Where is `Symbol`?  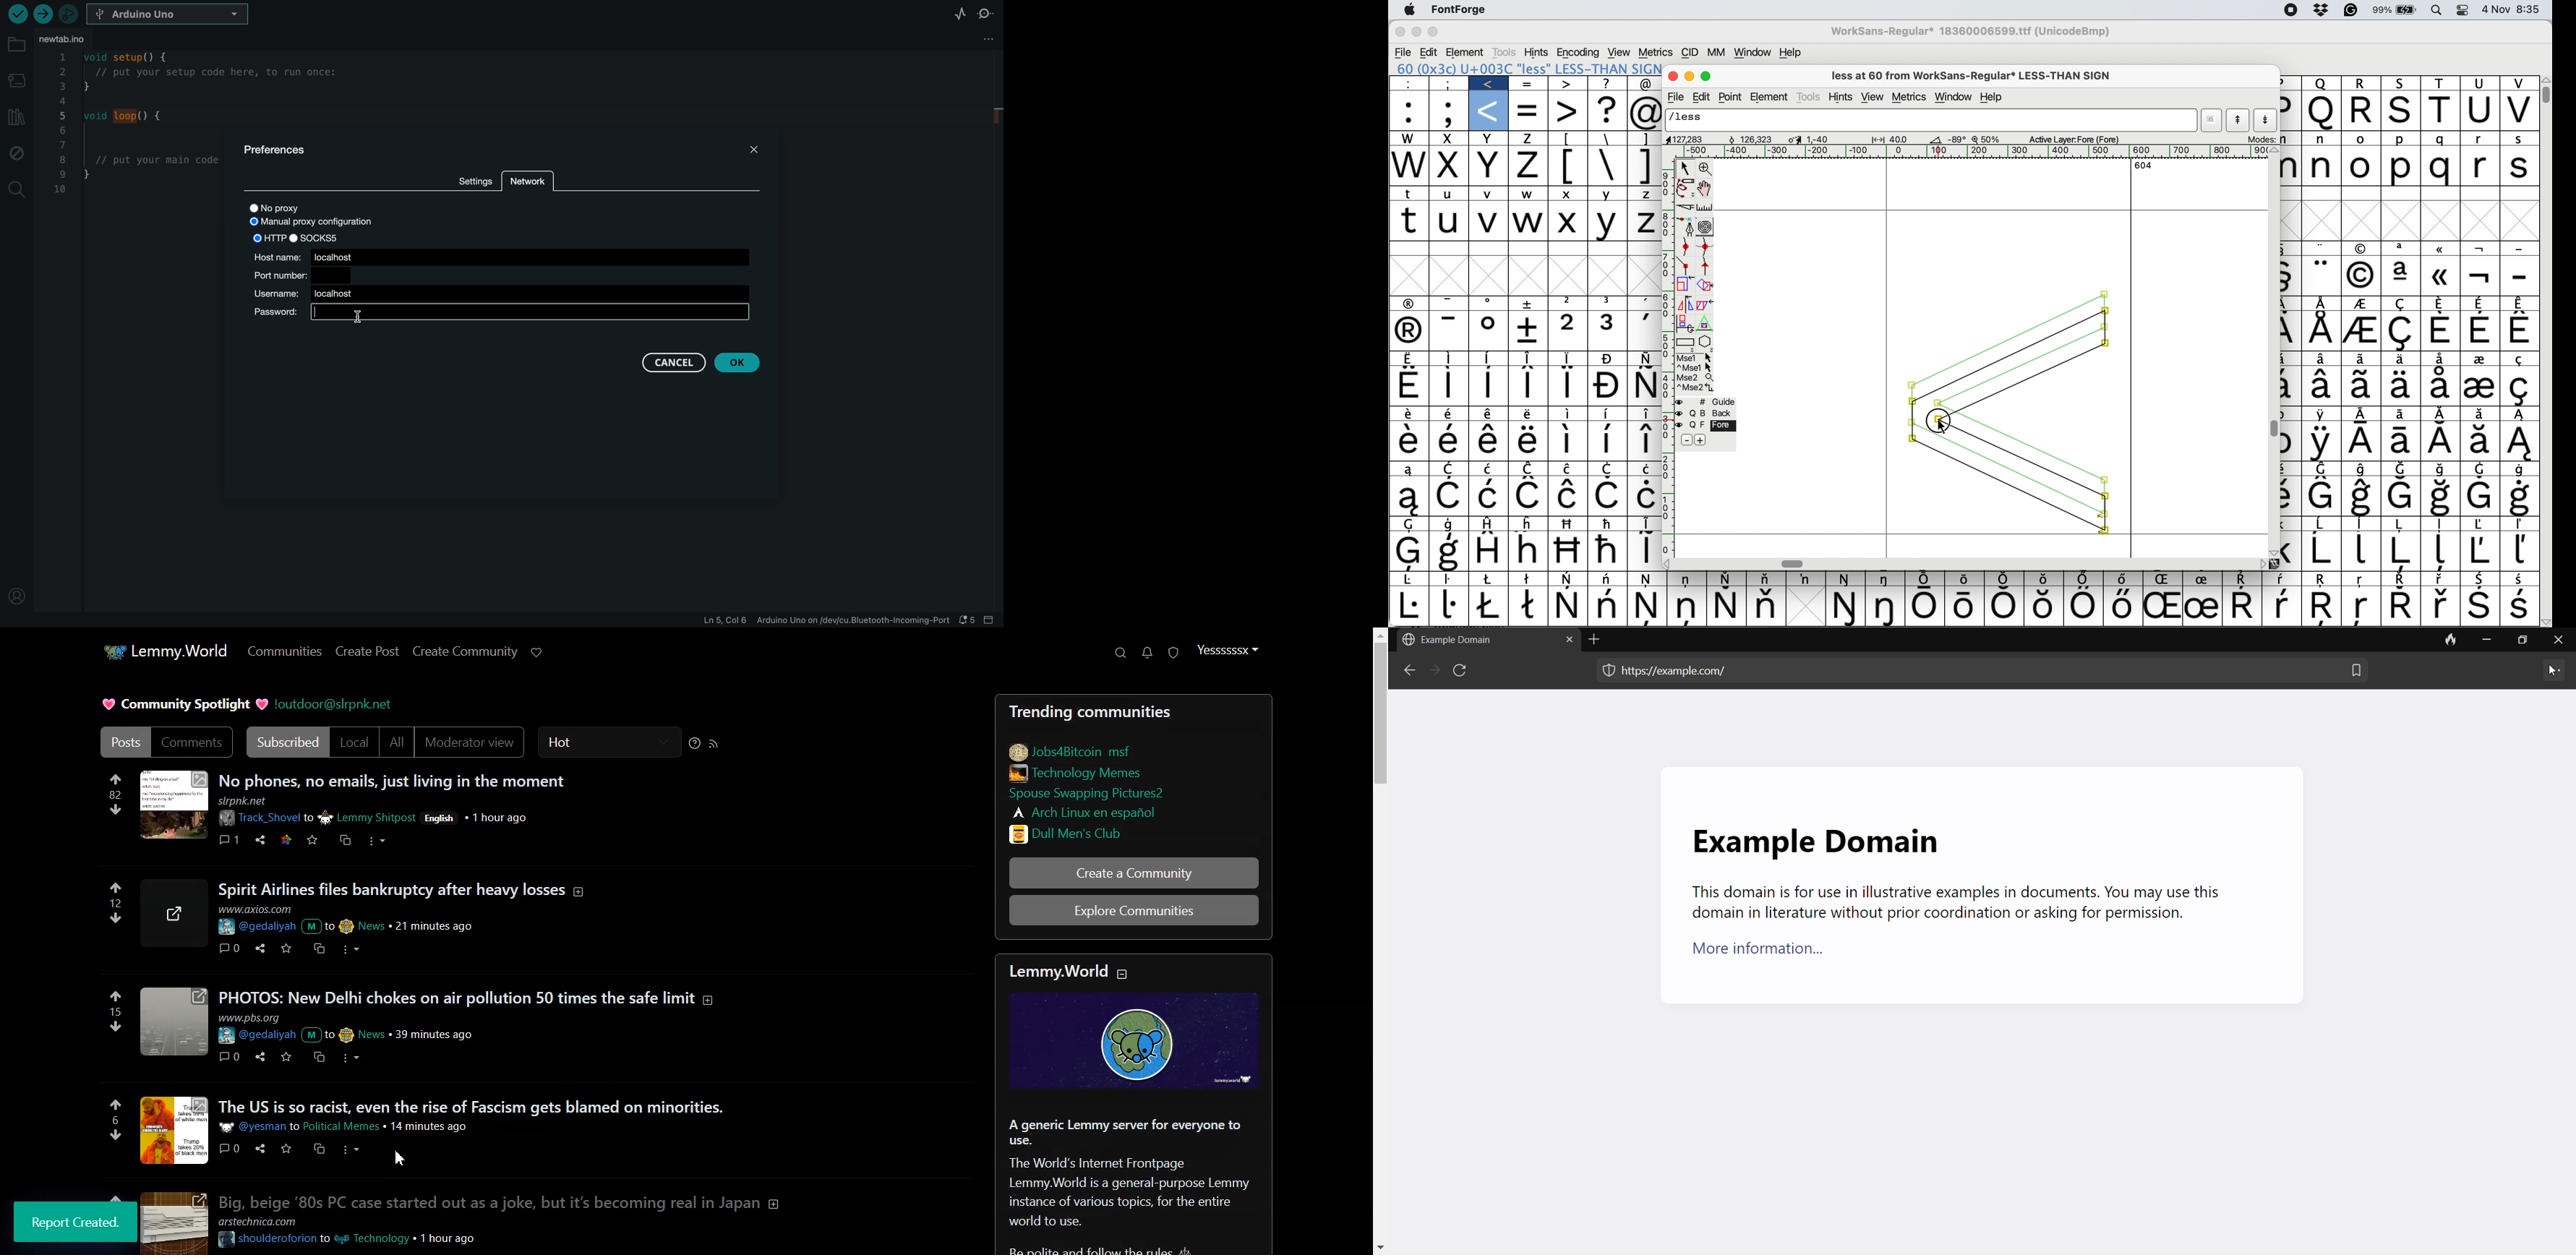
Symbol is located at coordinates (2361, 524).